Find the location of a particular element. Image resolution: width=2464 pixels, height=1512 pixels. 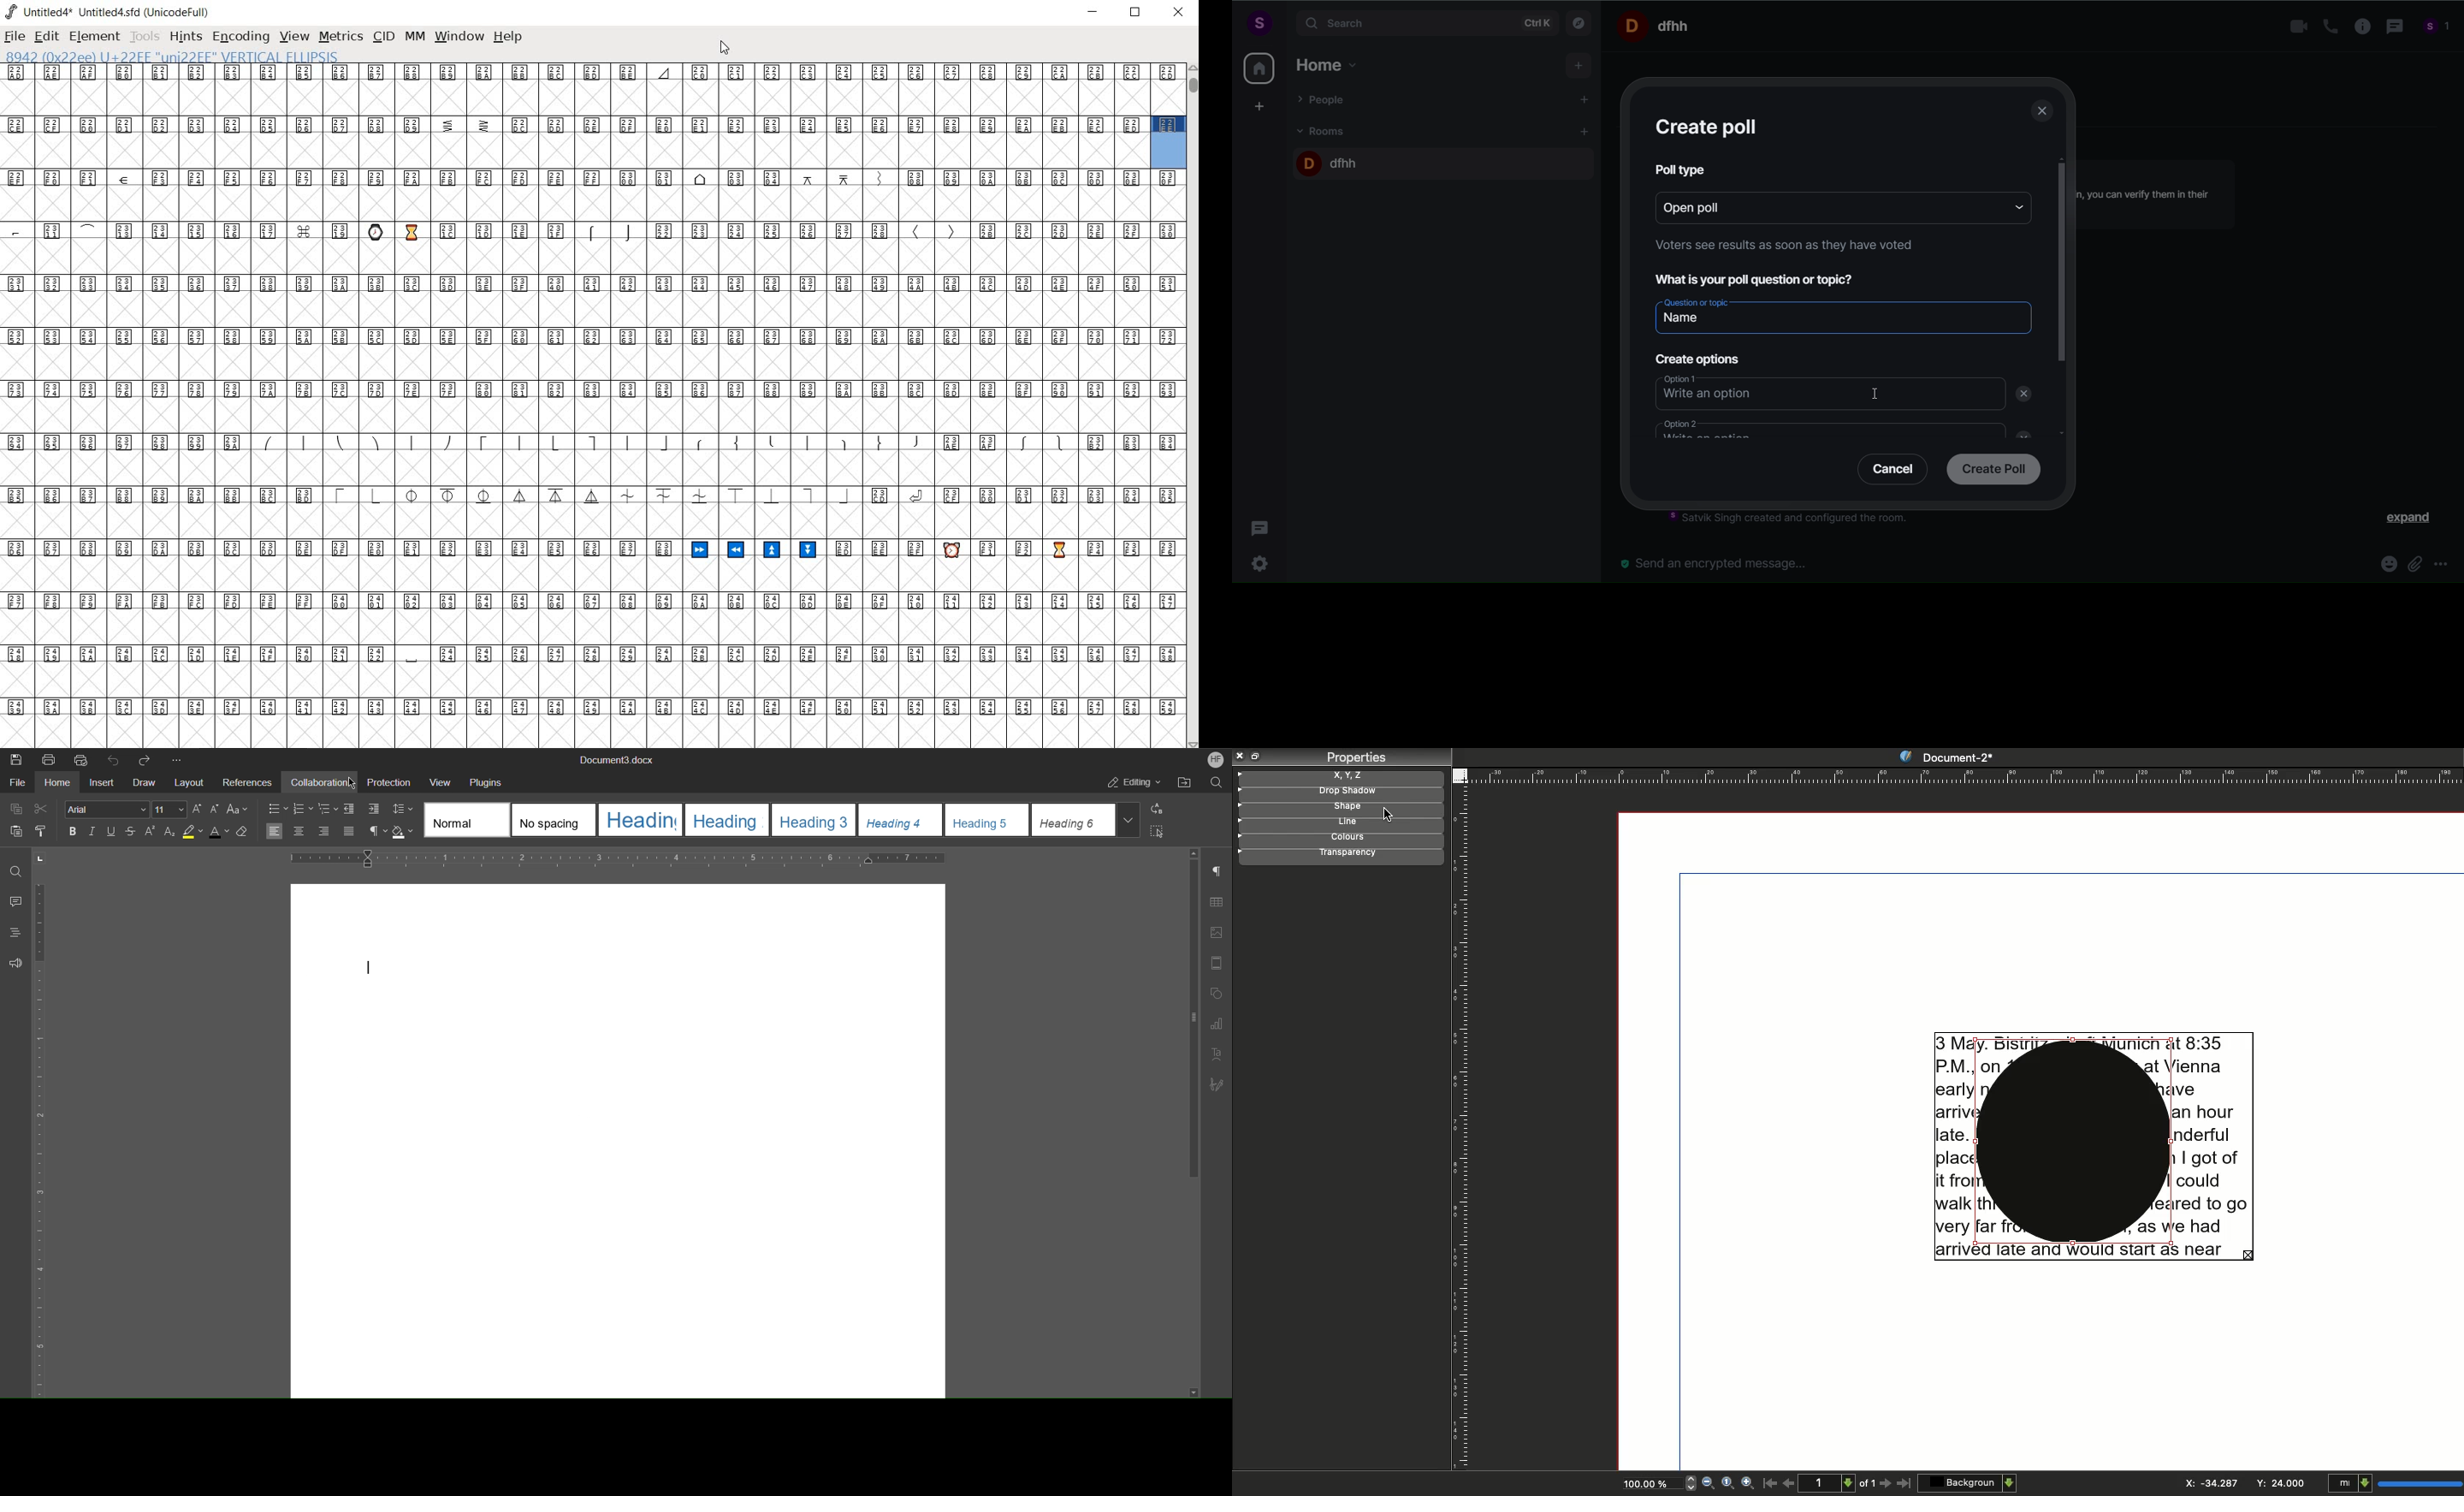

close dialog is located at coordinates (2043, 113).